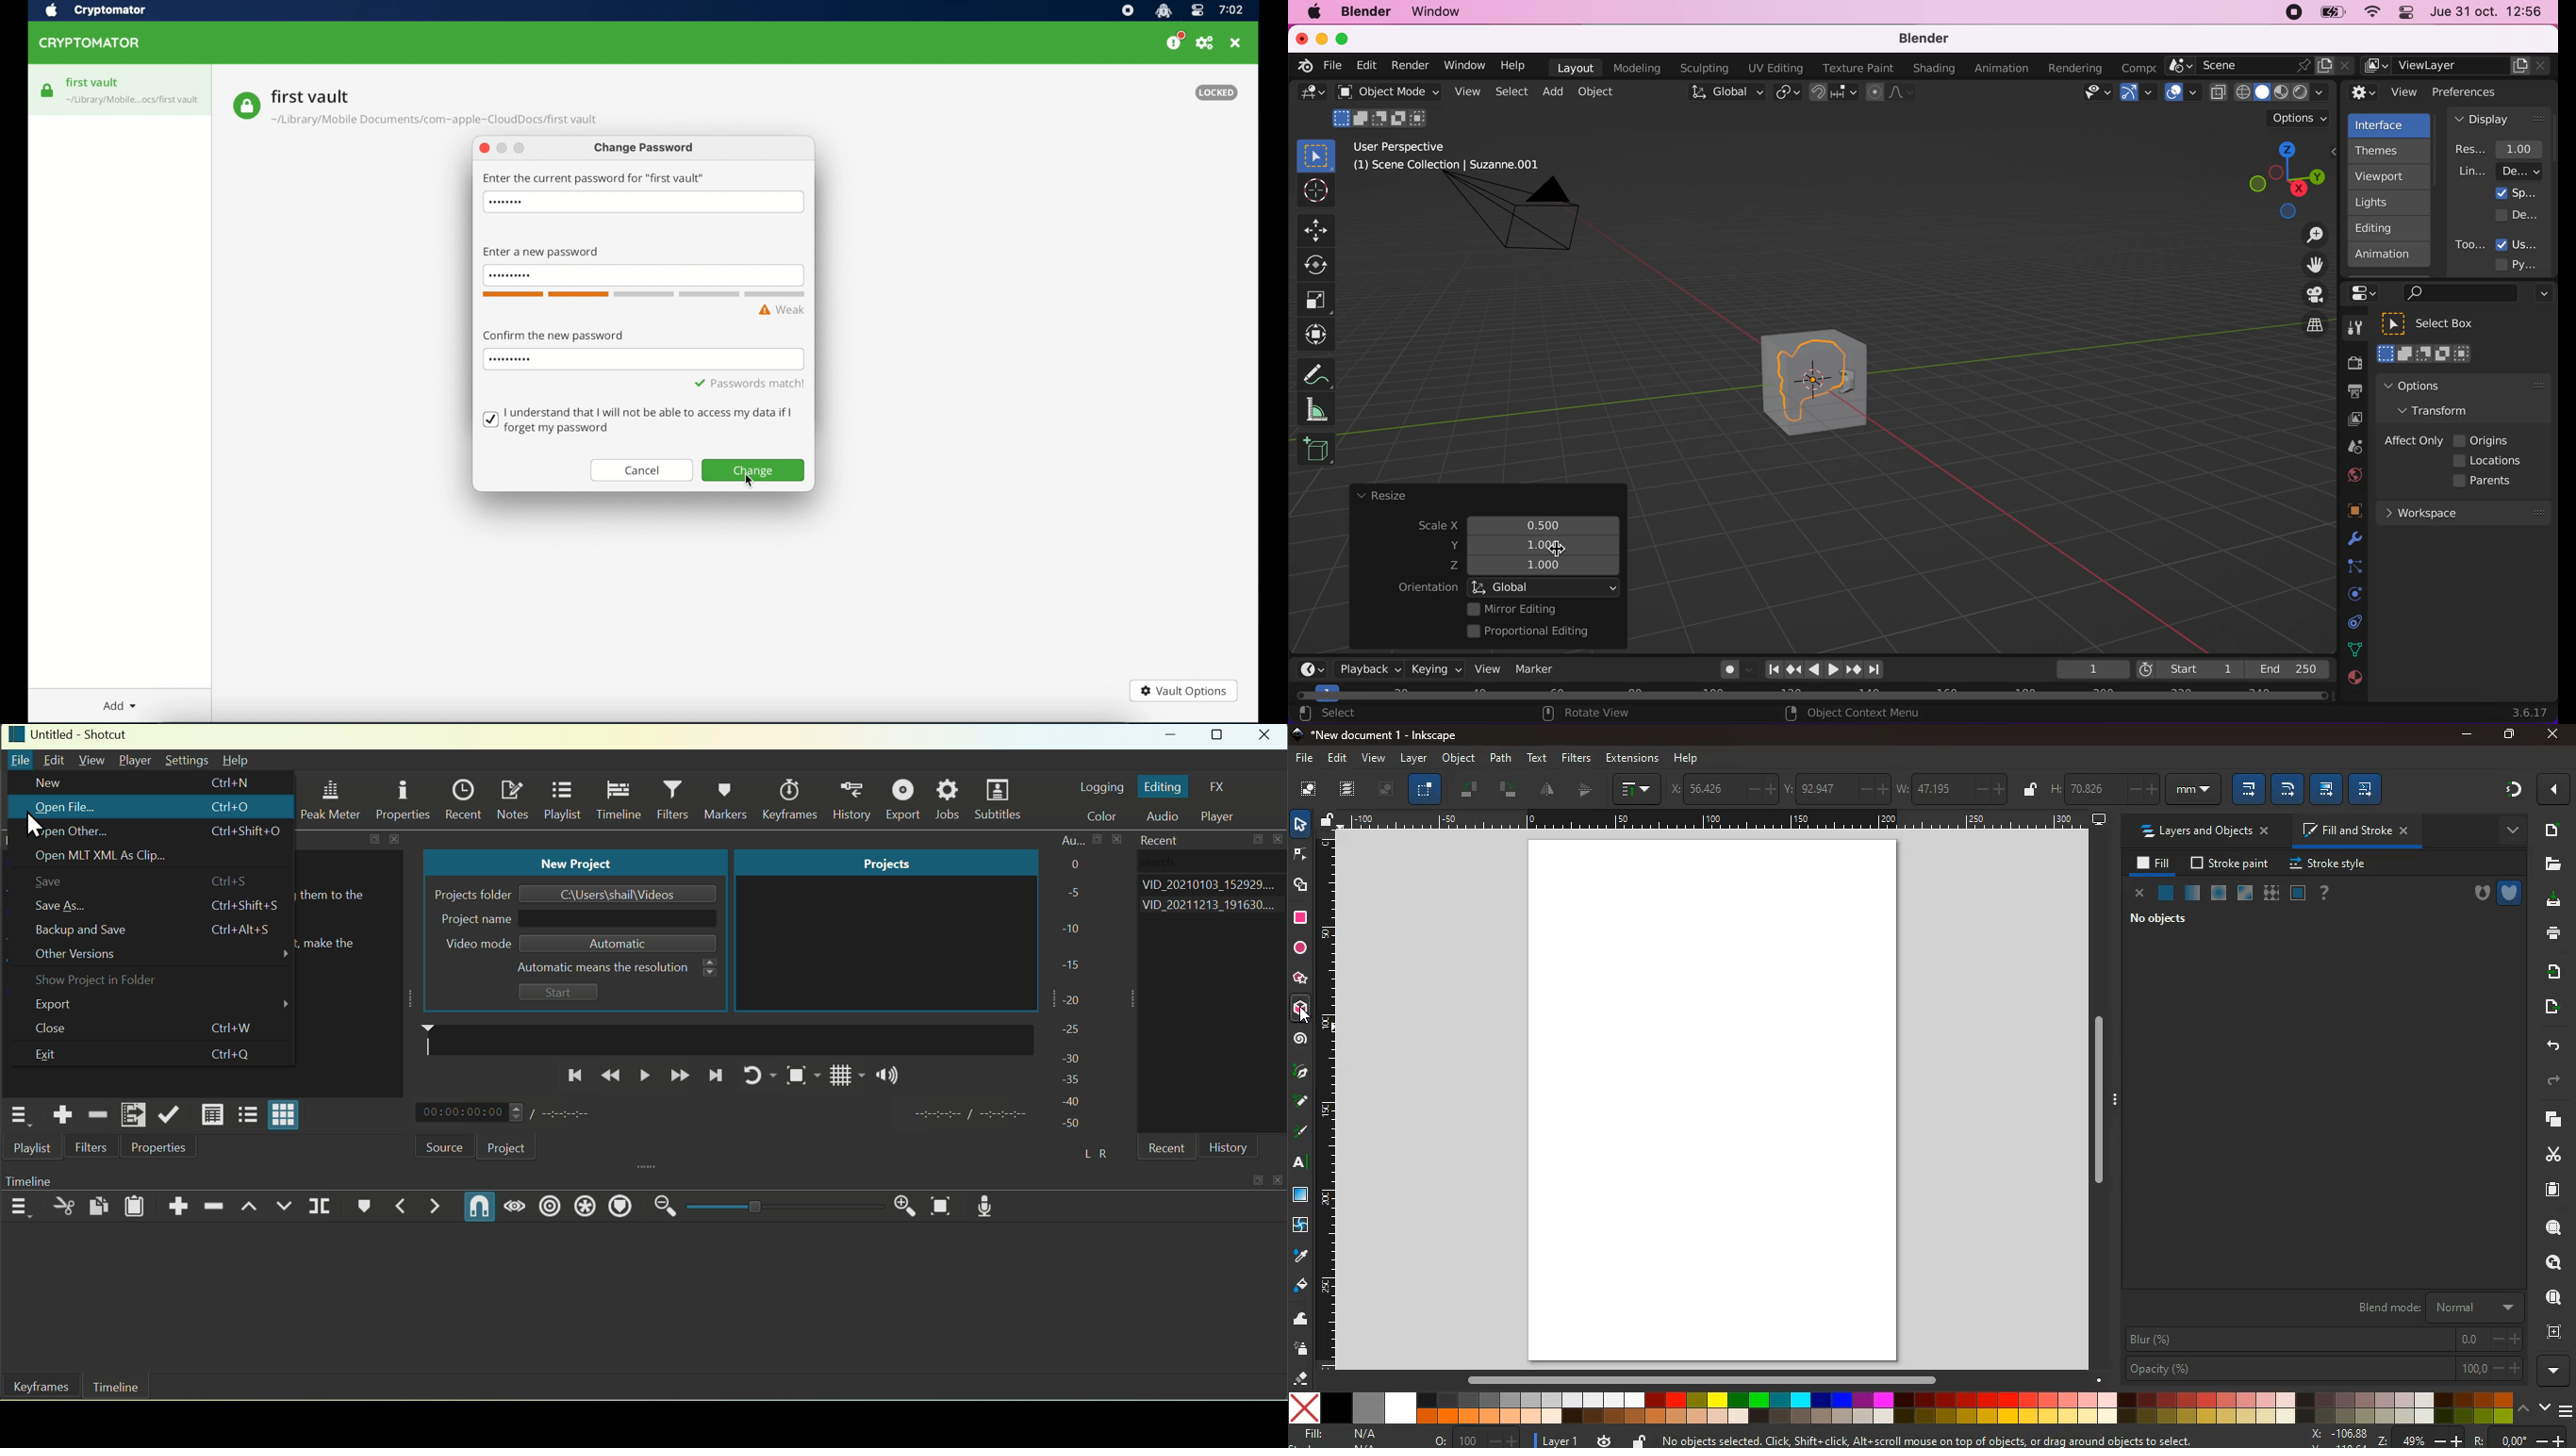 This screenshot has width=2576, height=1456. Describe the element at coordinates (1173, 737) in the screenshot. I see `Minimize` at that location.